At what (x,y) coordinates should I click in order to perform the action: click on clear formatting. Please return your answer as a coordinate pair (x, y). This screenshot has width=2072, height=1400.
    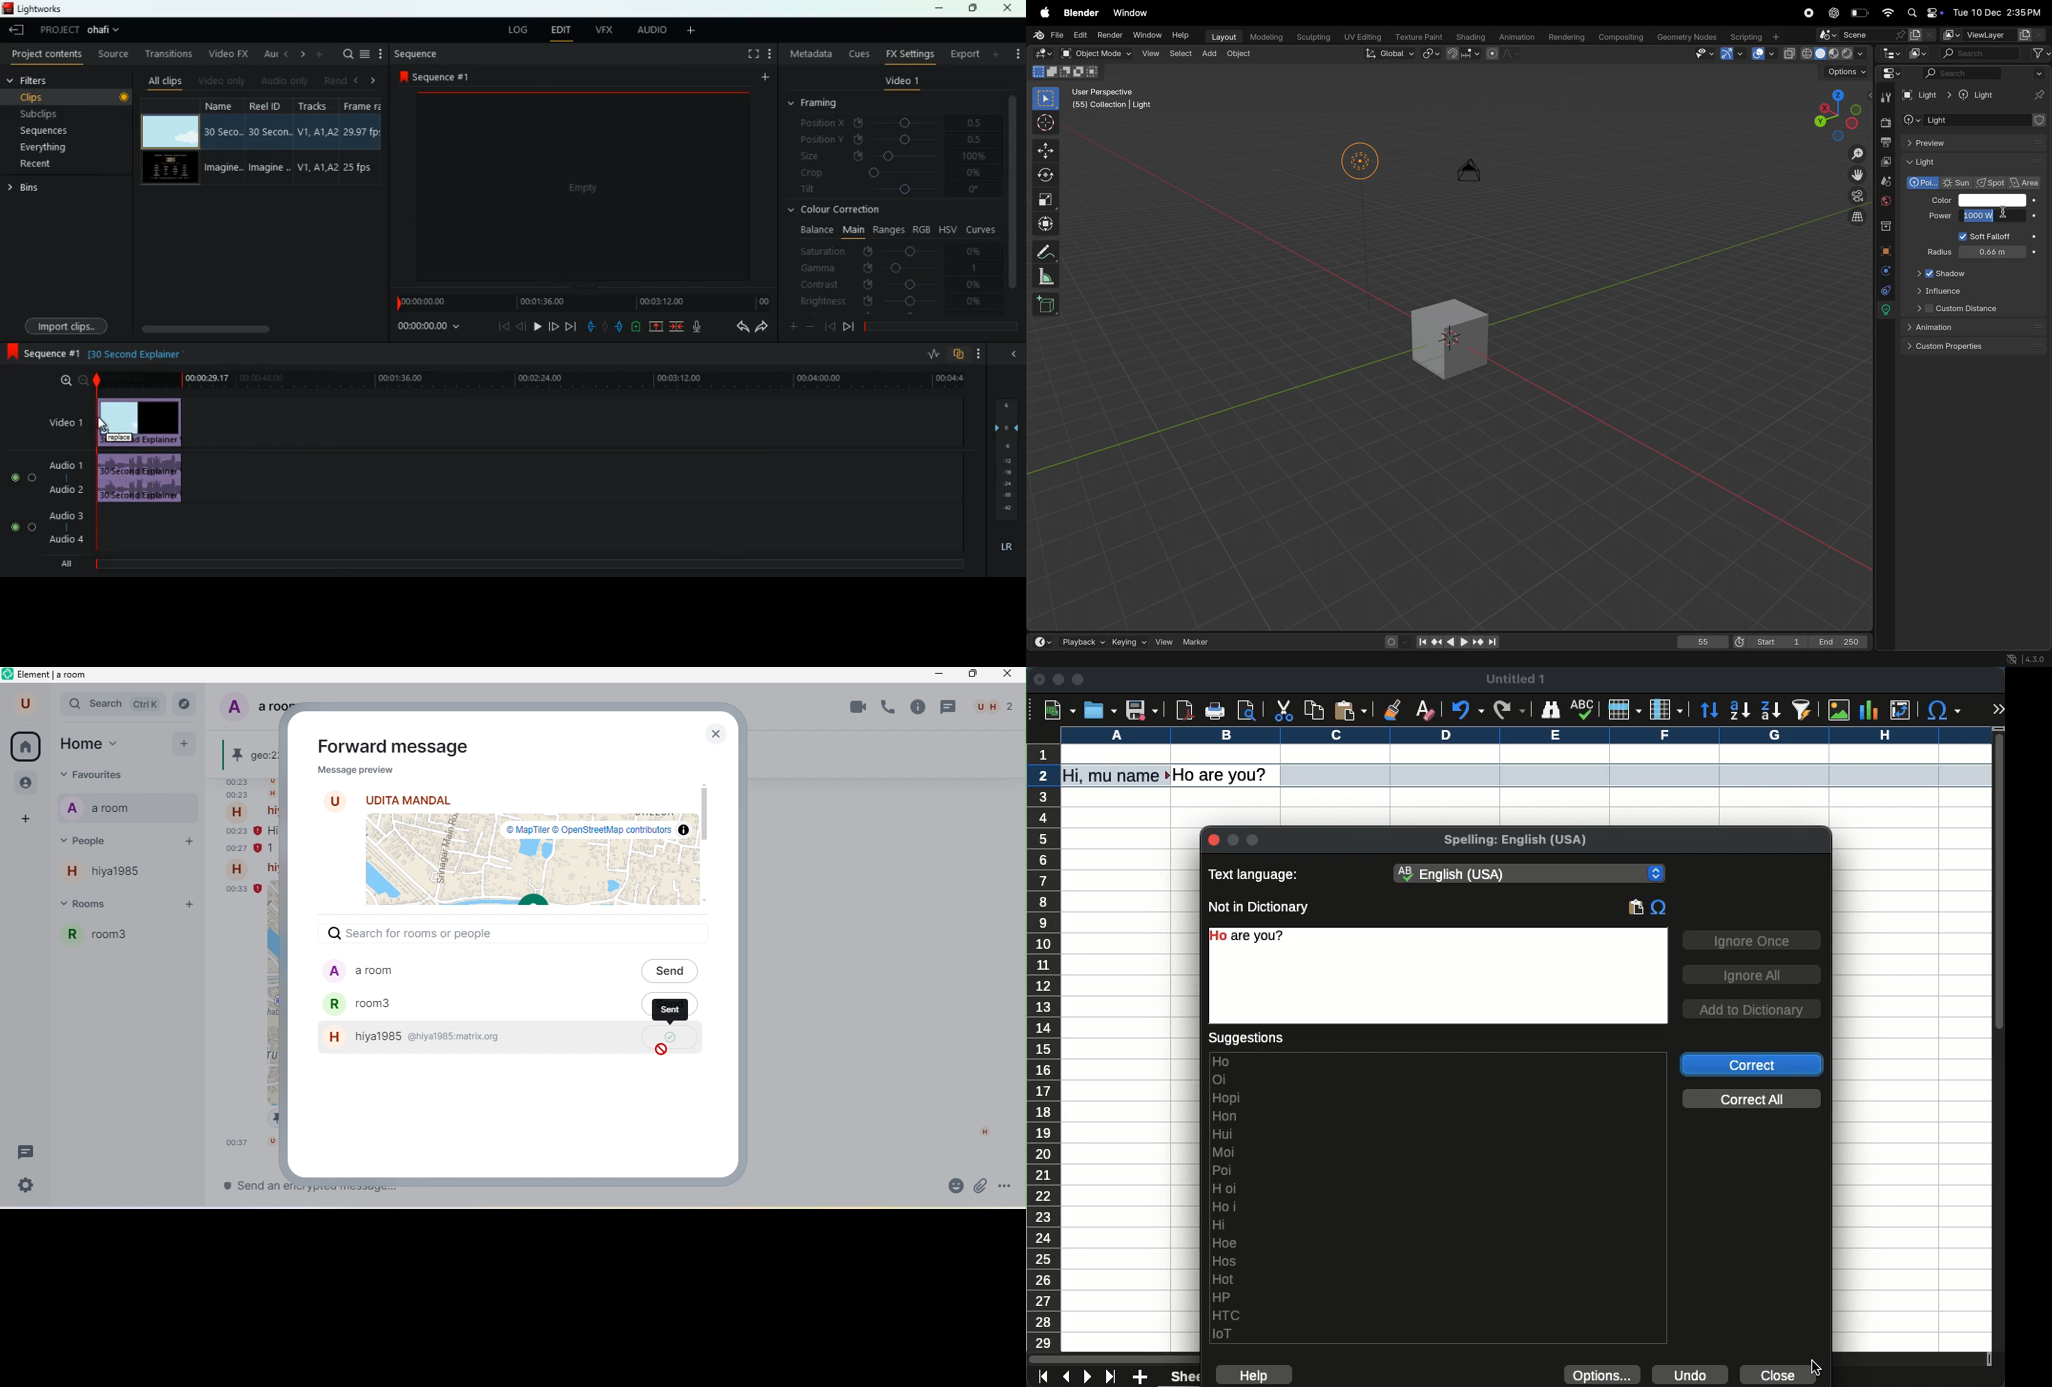
    Looking at the image, I should click on (1428, 708).